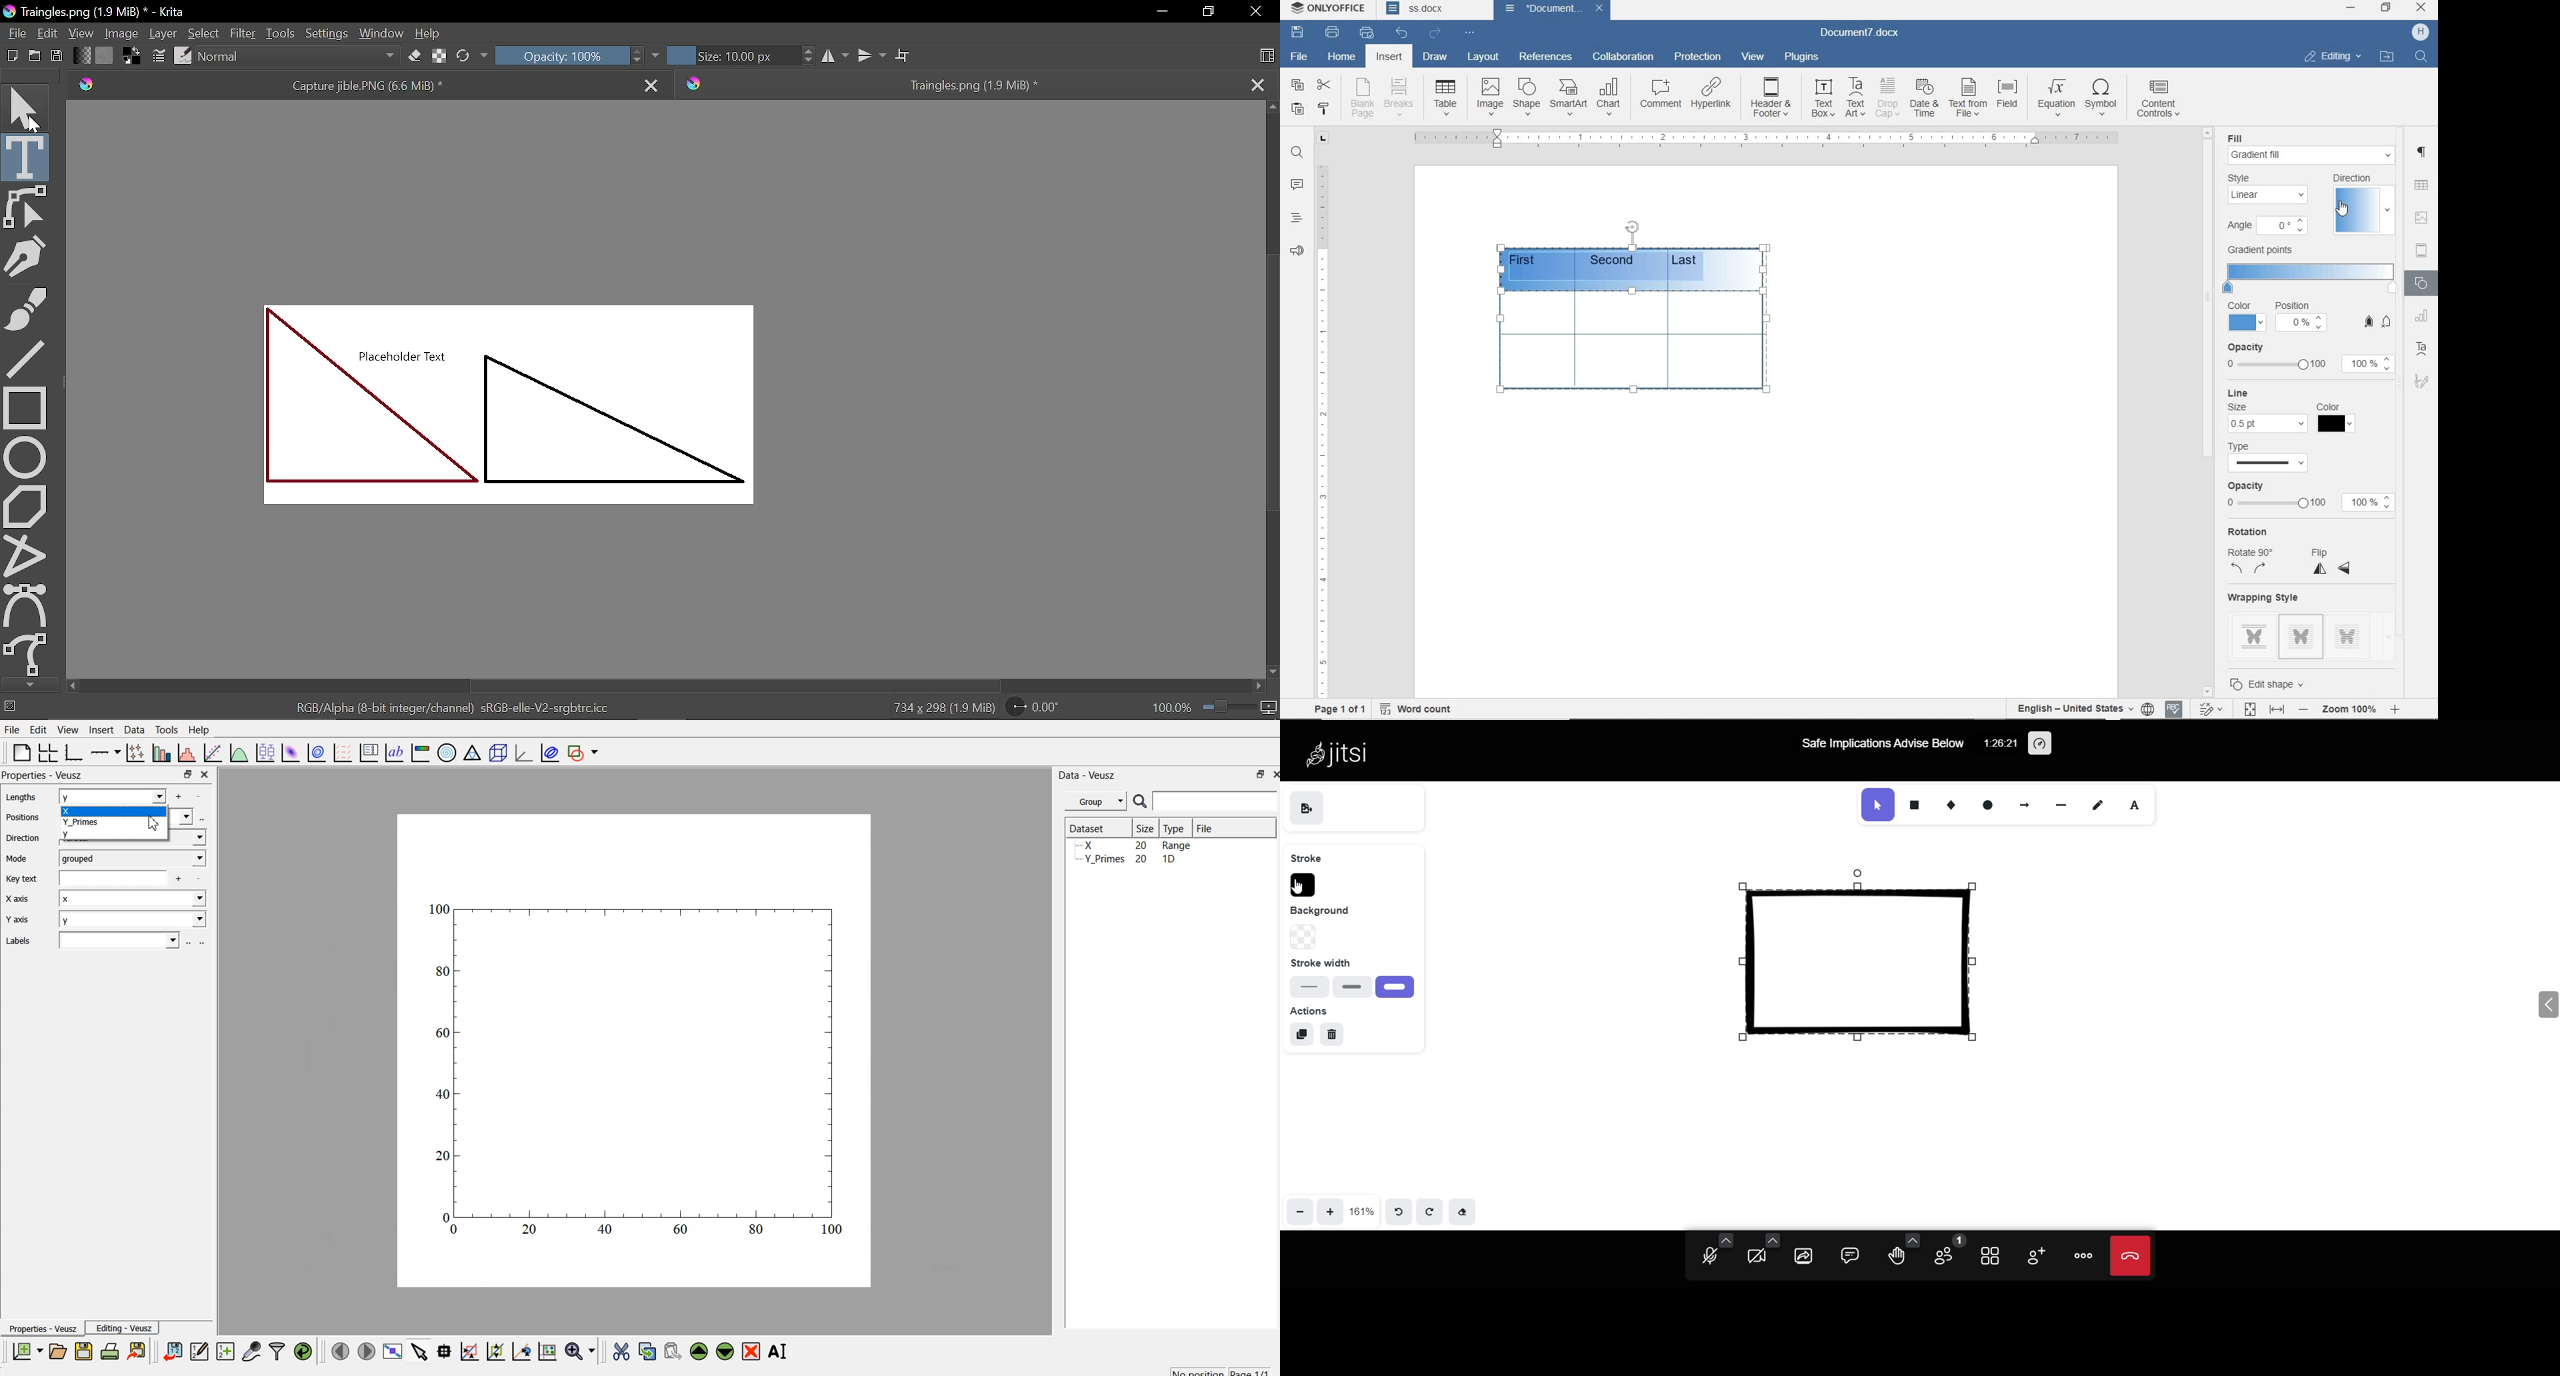 The height and width of the screenshot is (1400, 2576). Describe the element at coordinates (1801, 56) in the screenshot. I see `plugins` at that location.